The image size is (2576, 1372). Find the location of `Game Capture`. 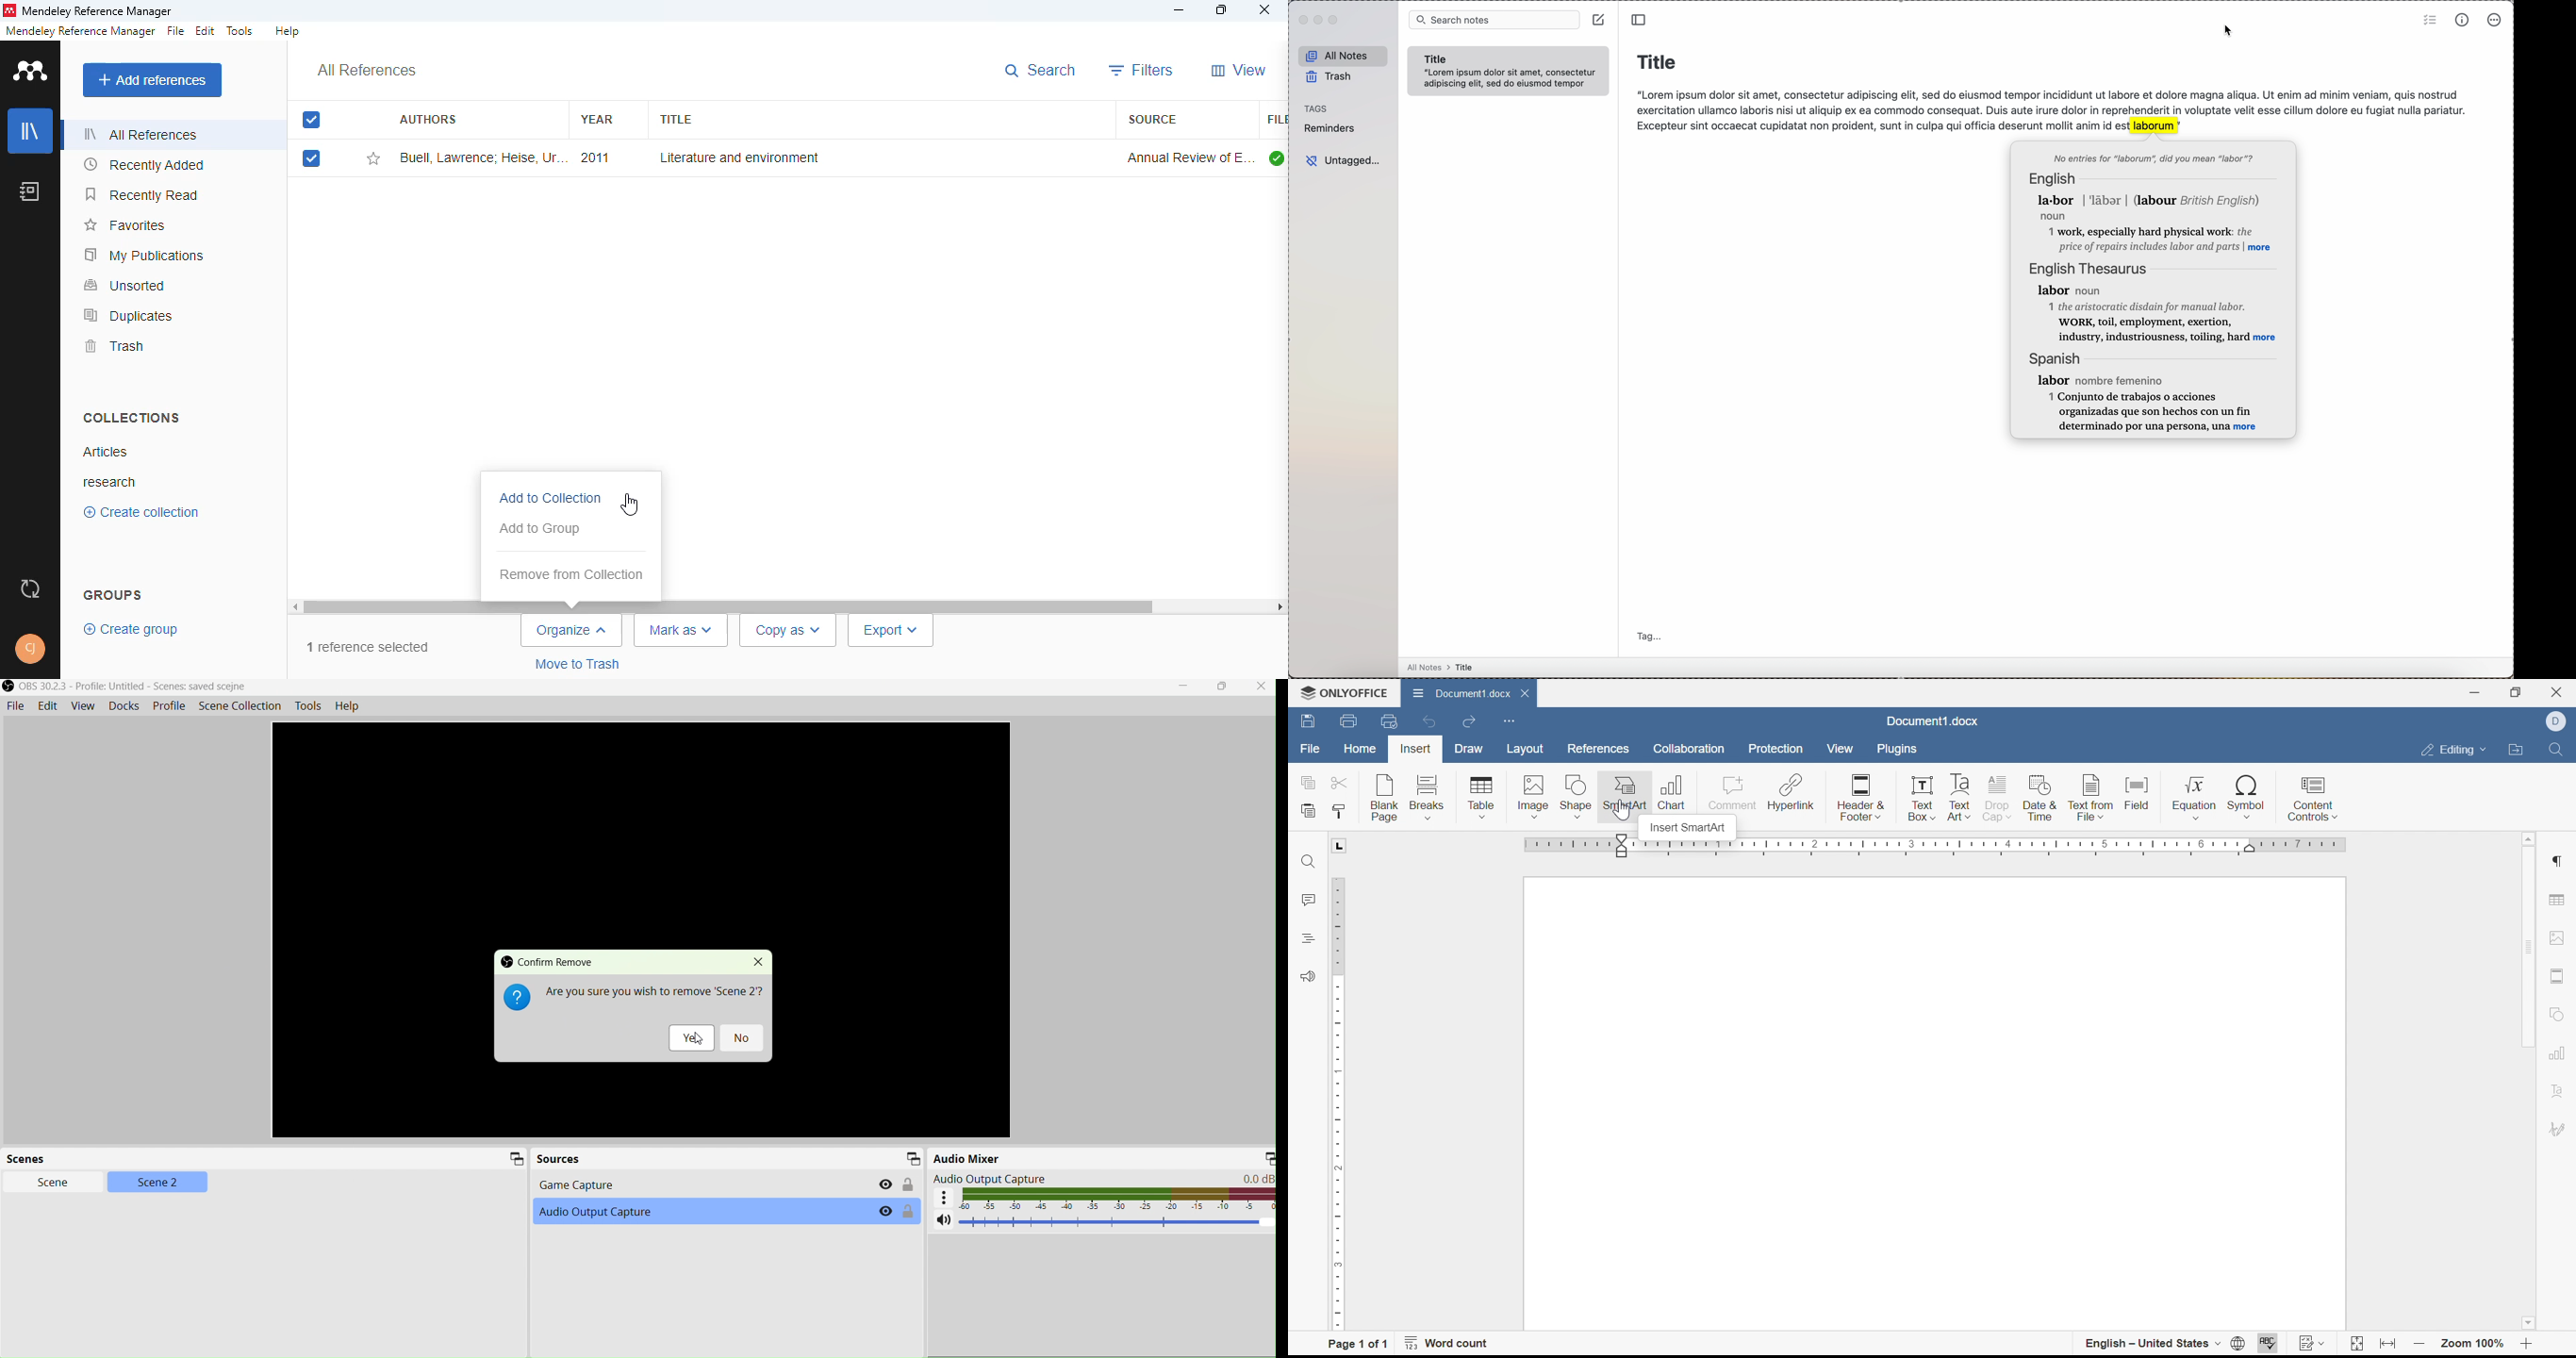

Game Capture is located at coordinates (684, 1187).